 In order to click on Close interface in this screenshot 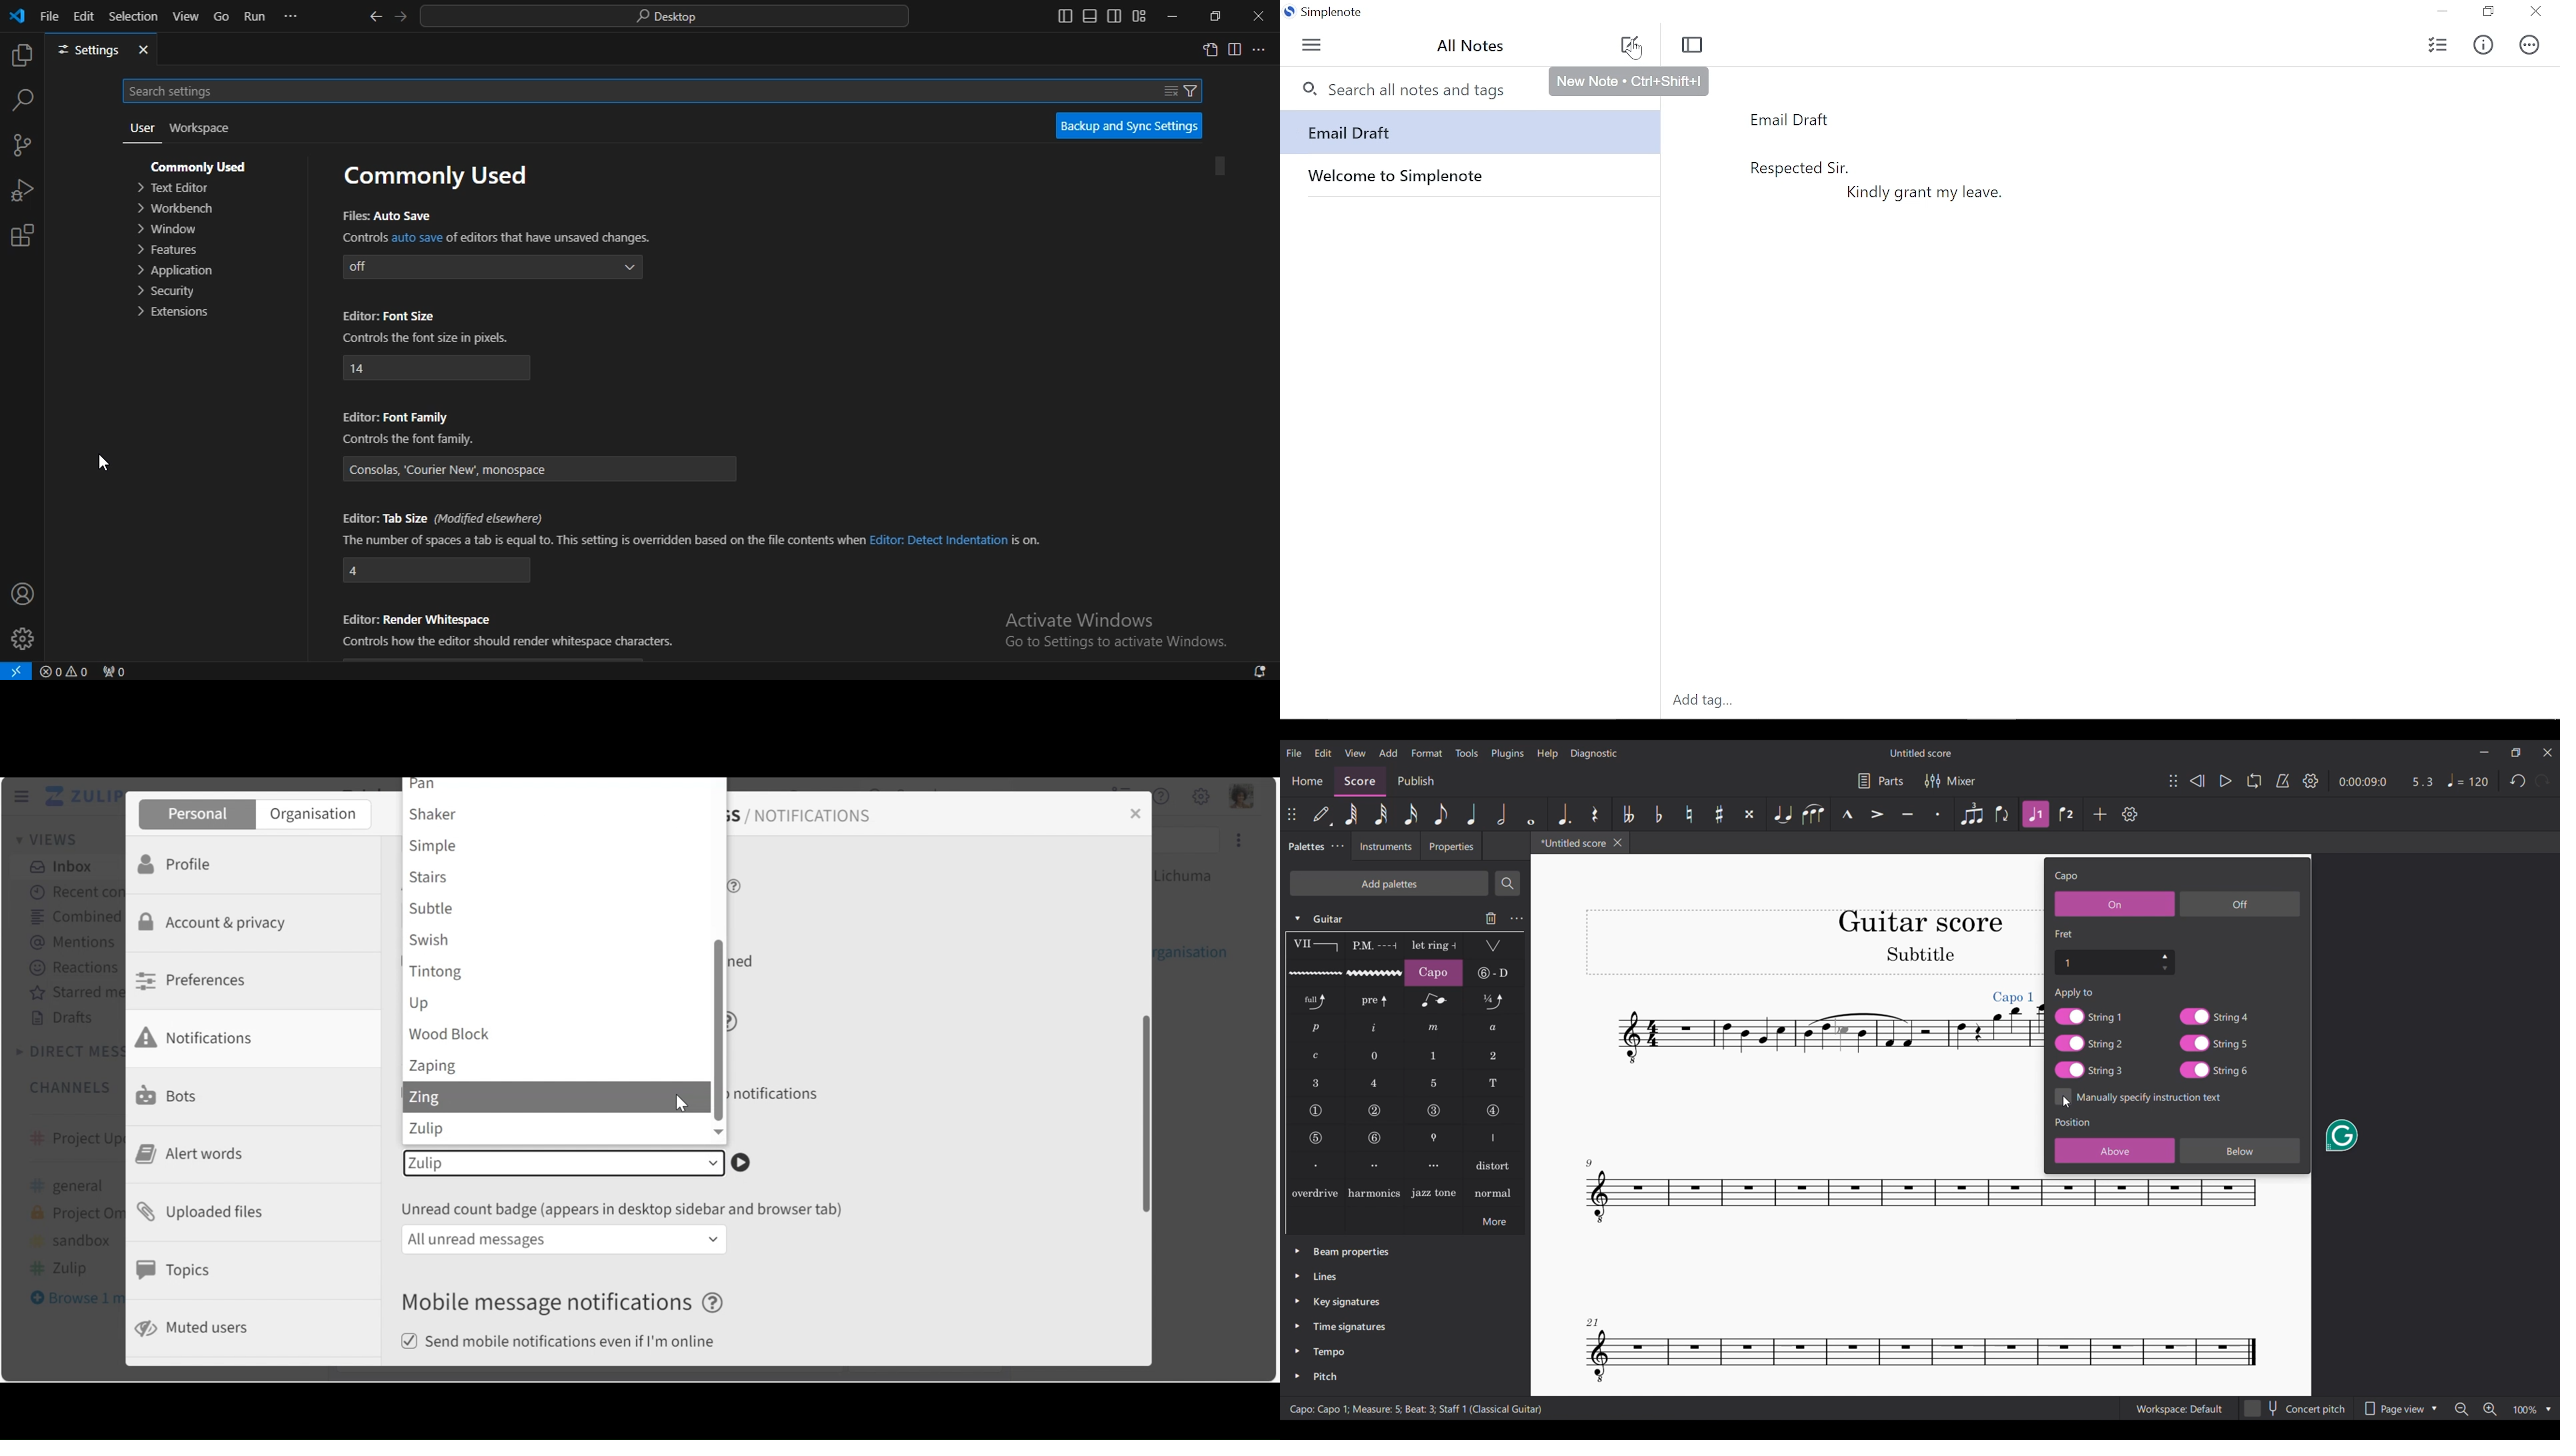, I will do `click(2547, 753)`.